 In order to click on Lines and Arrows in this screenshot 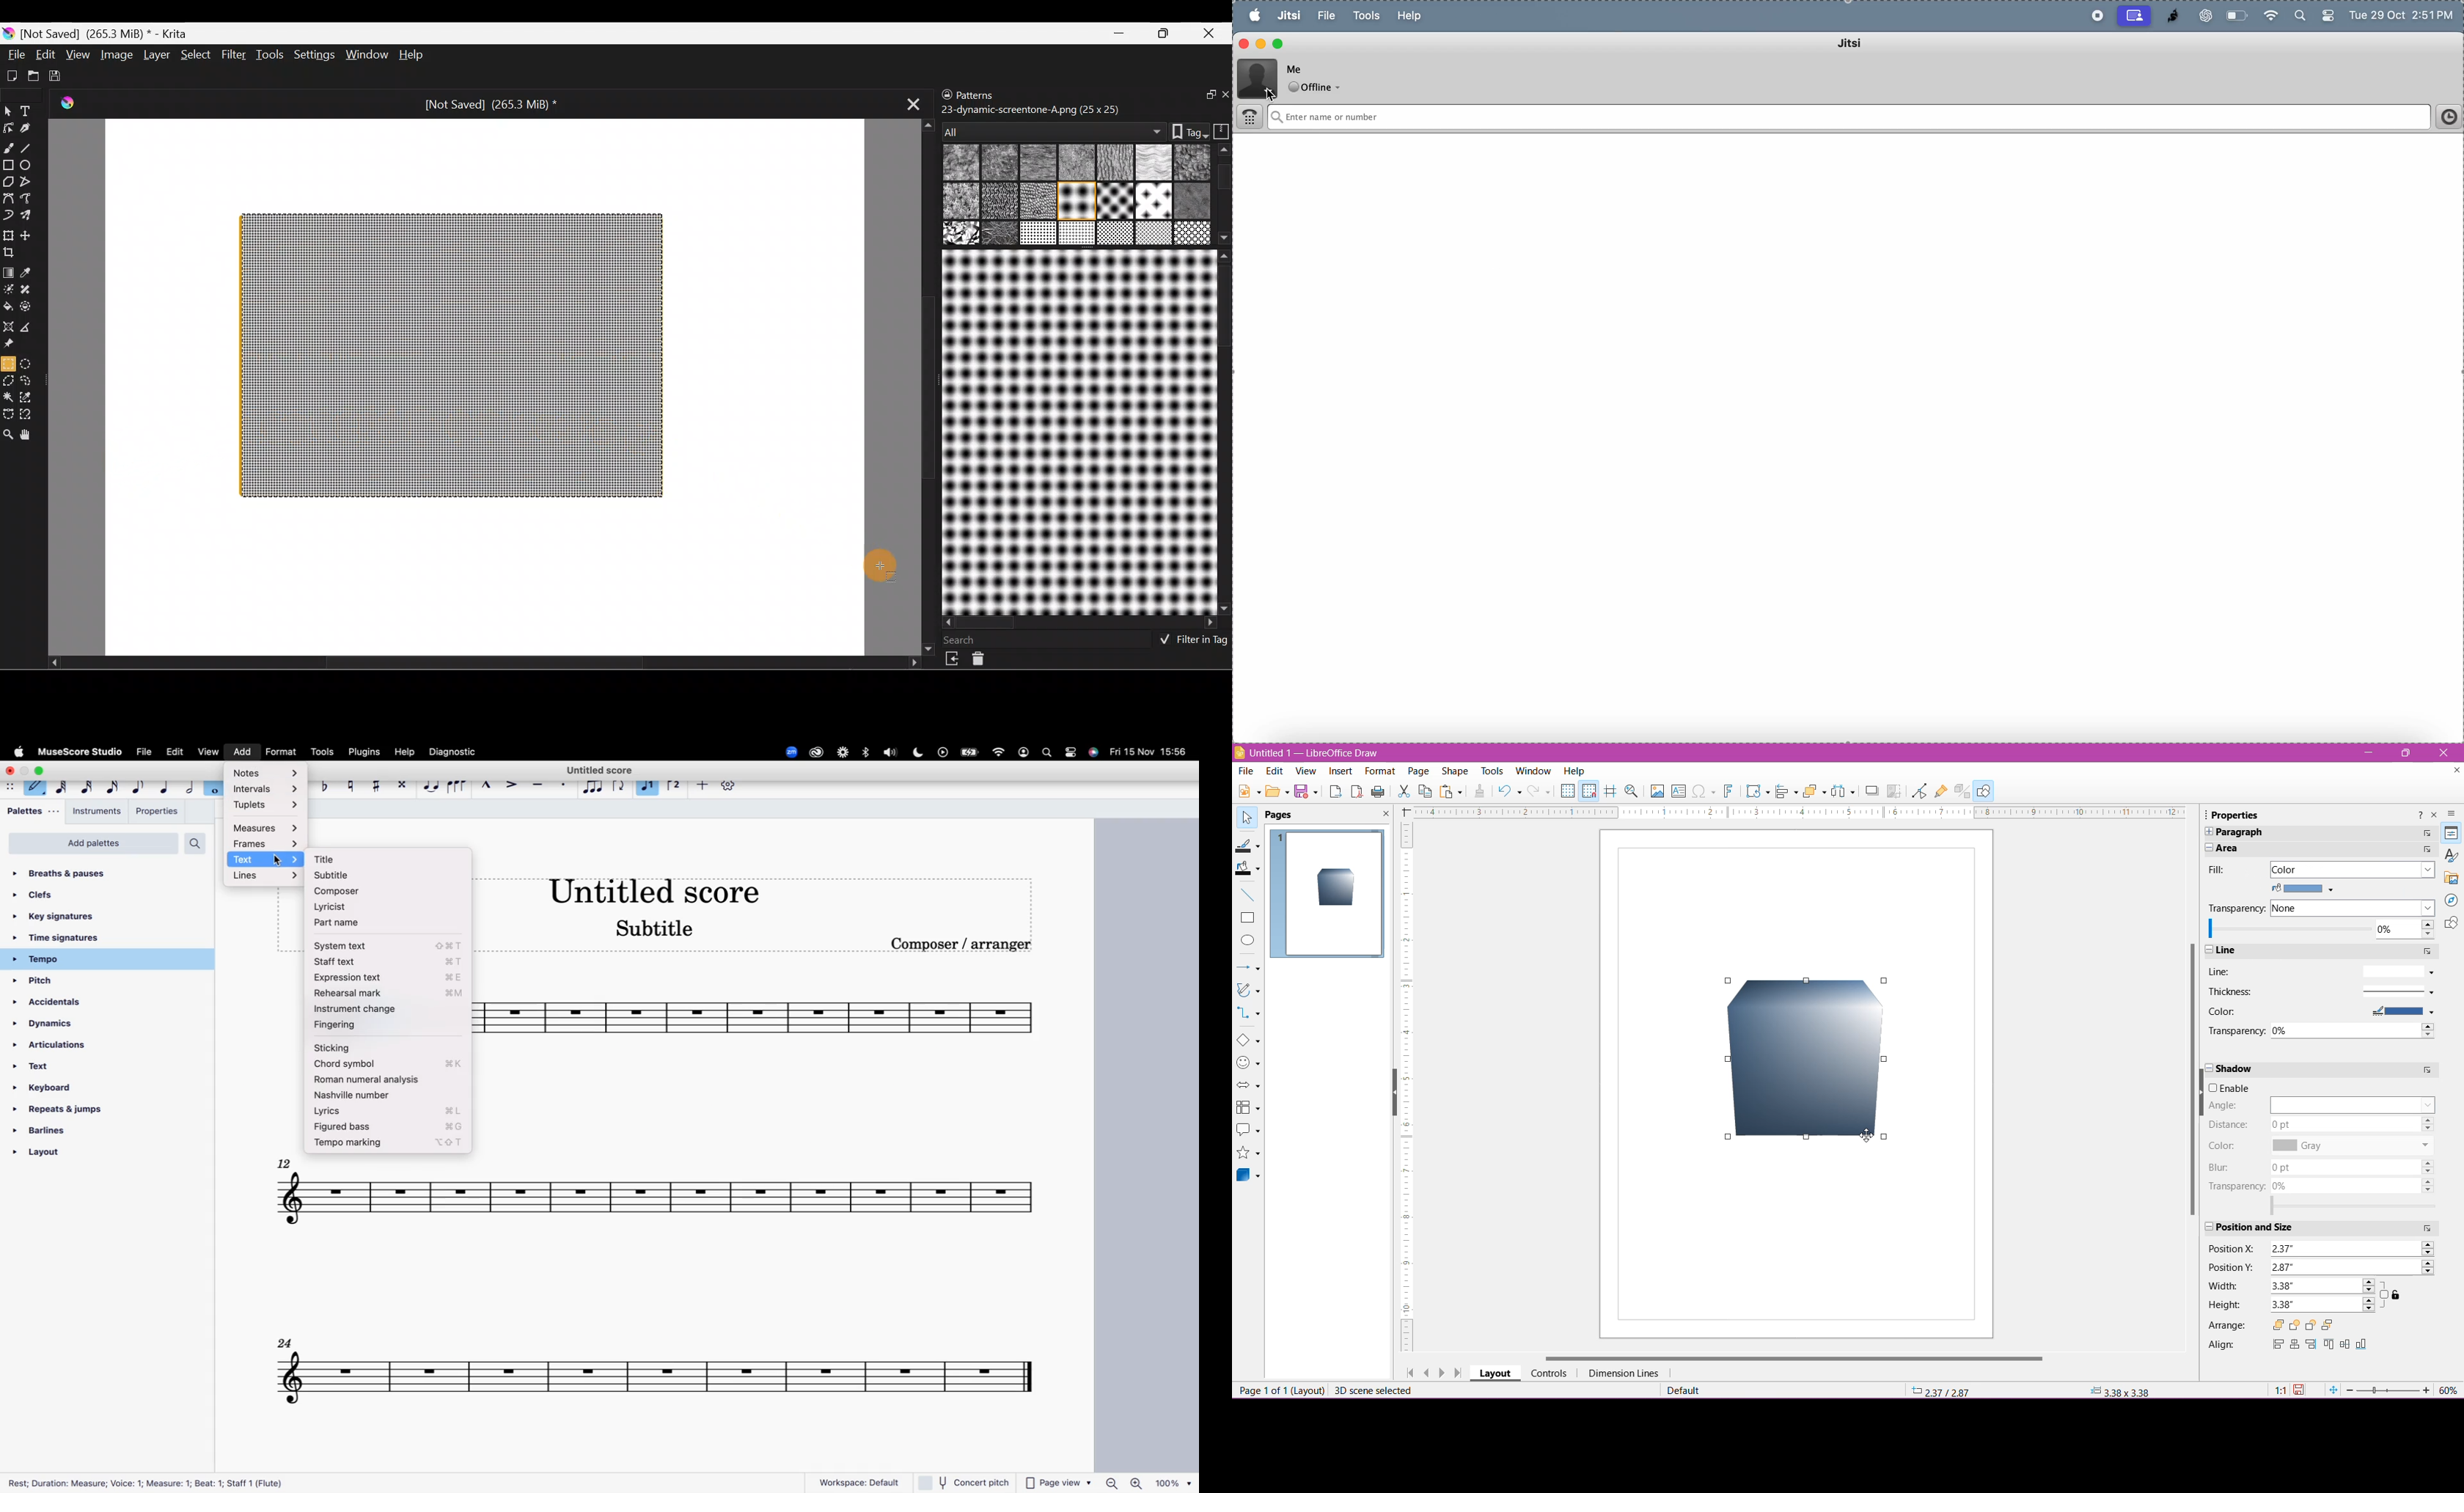, I will do `click(1248, 968)`.